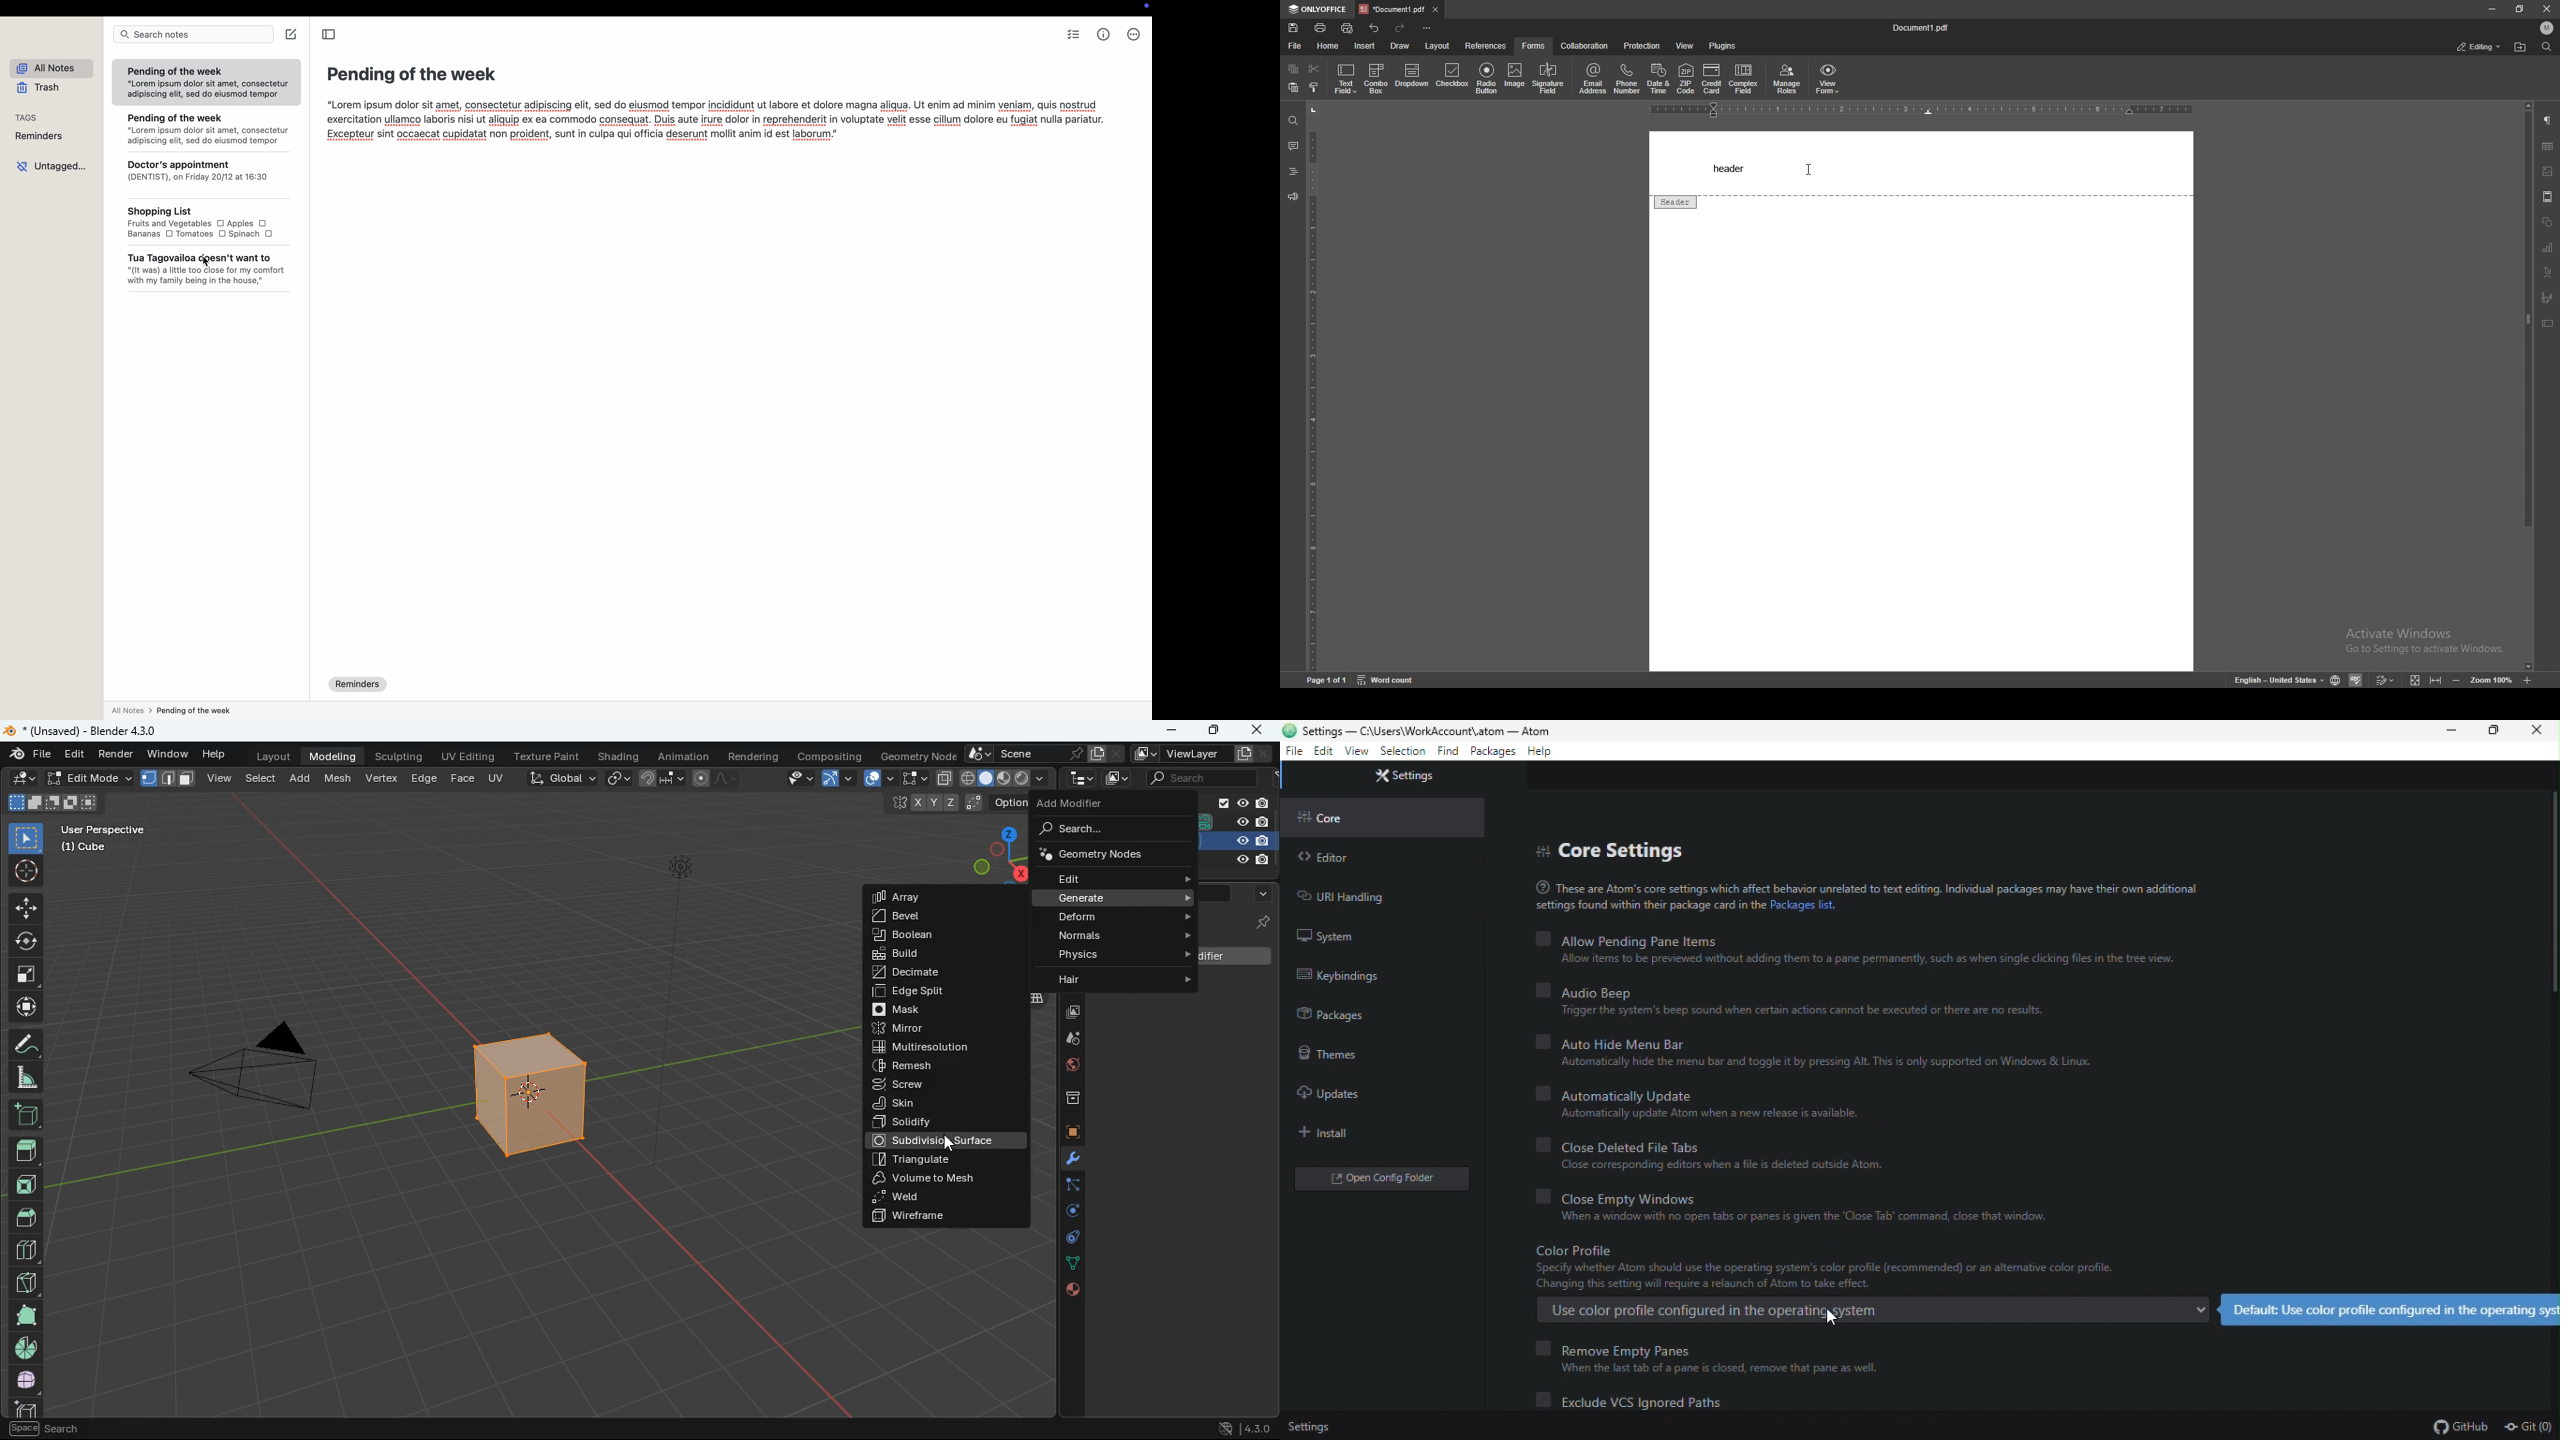 The image size is (2576, 1456). What do you see at coordinates (1392, 9) in the screenshot?
I see `tab` at bounding box center [1392, 9].